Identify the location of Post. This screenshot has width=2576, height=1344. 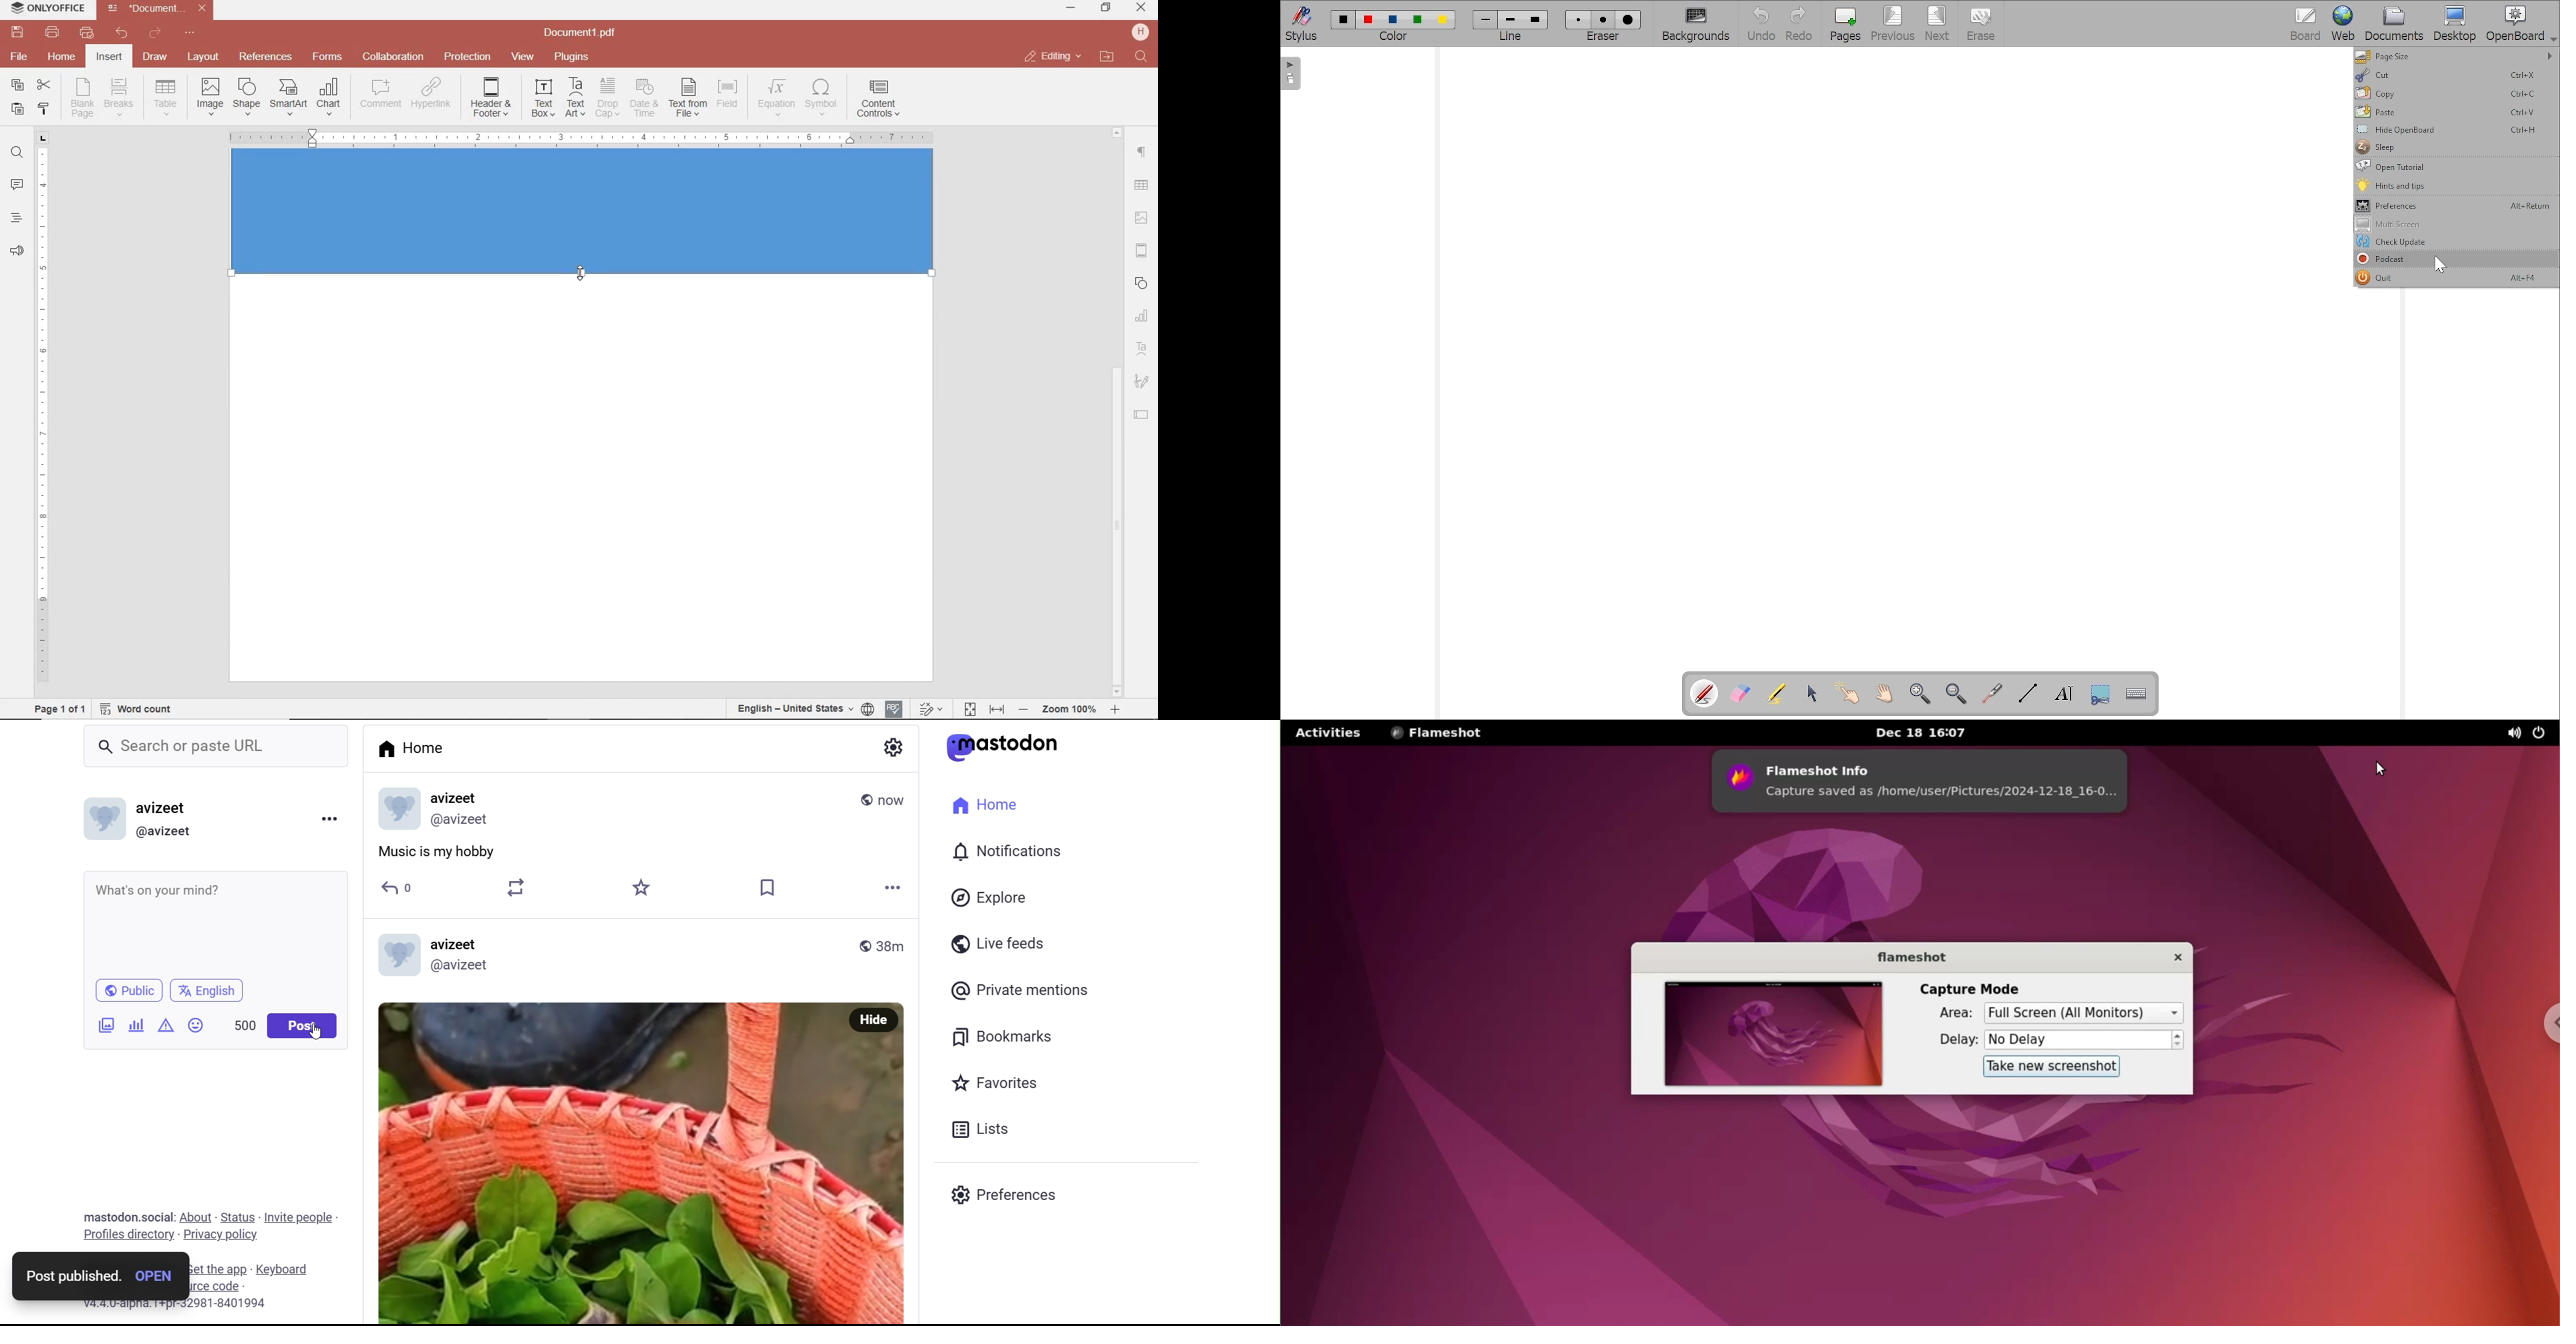
(606, 1164).